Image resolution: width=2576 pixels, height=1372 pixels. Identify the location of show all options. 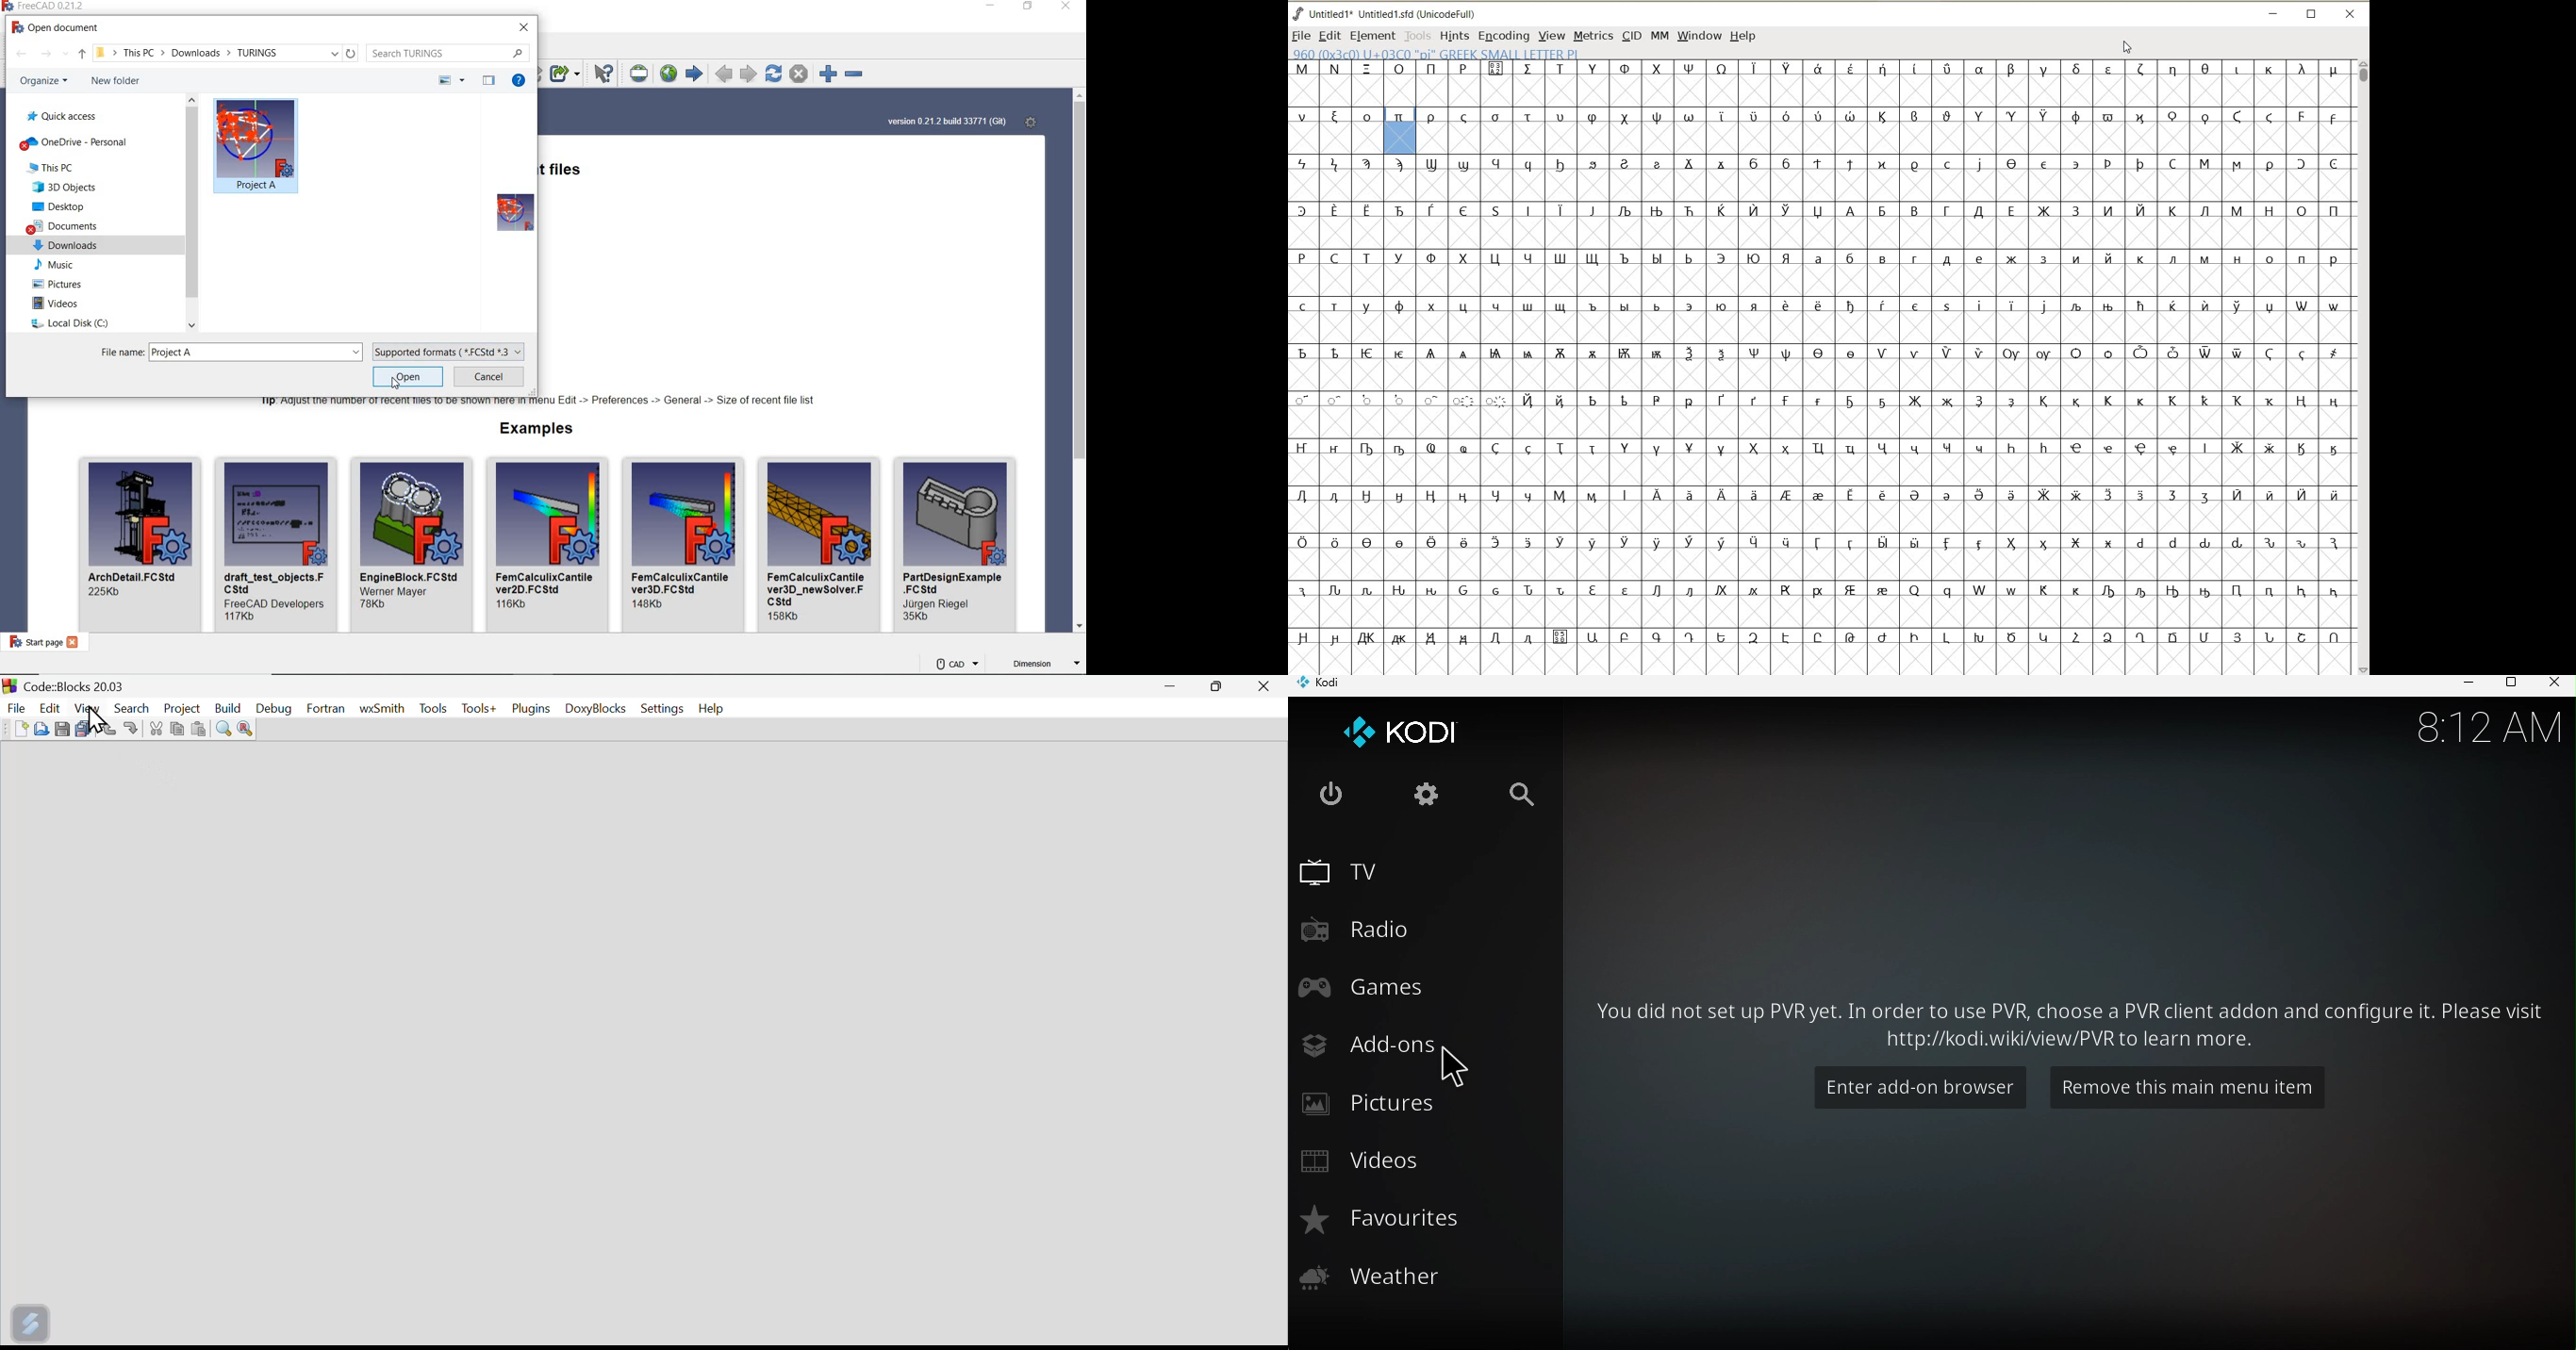
(67, 55).